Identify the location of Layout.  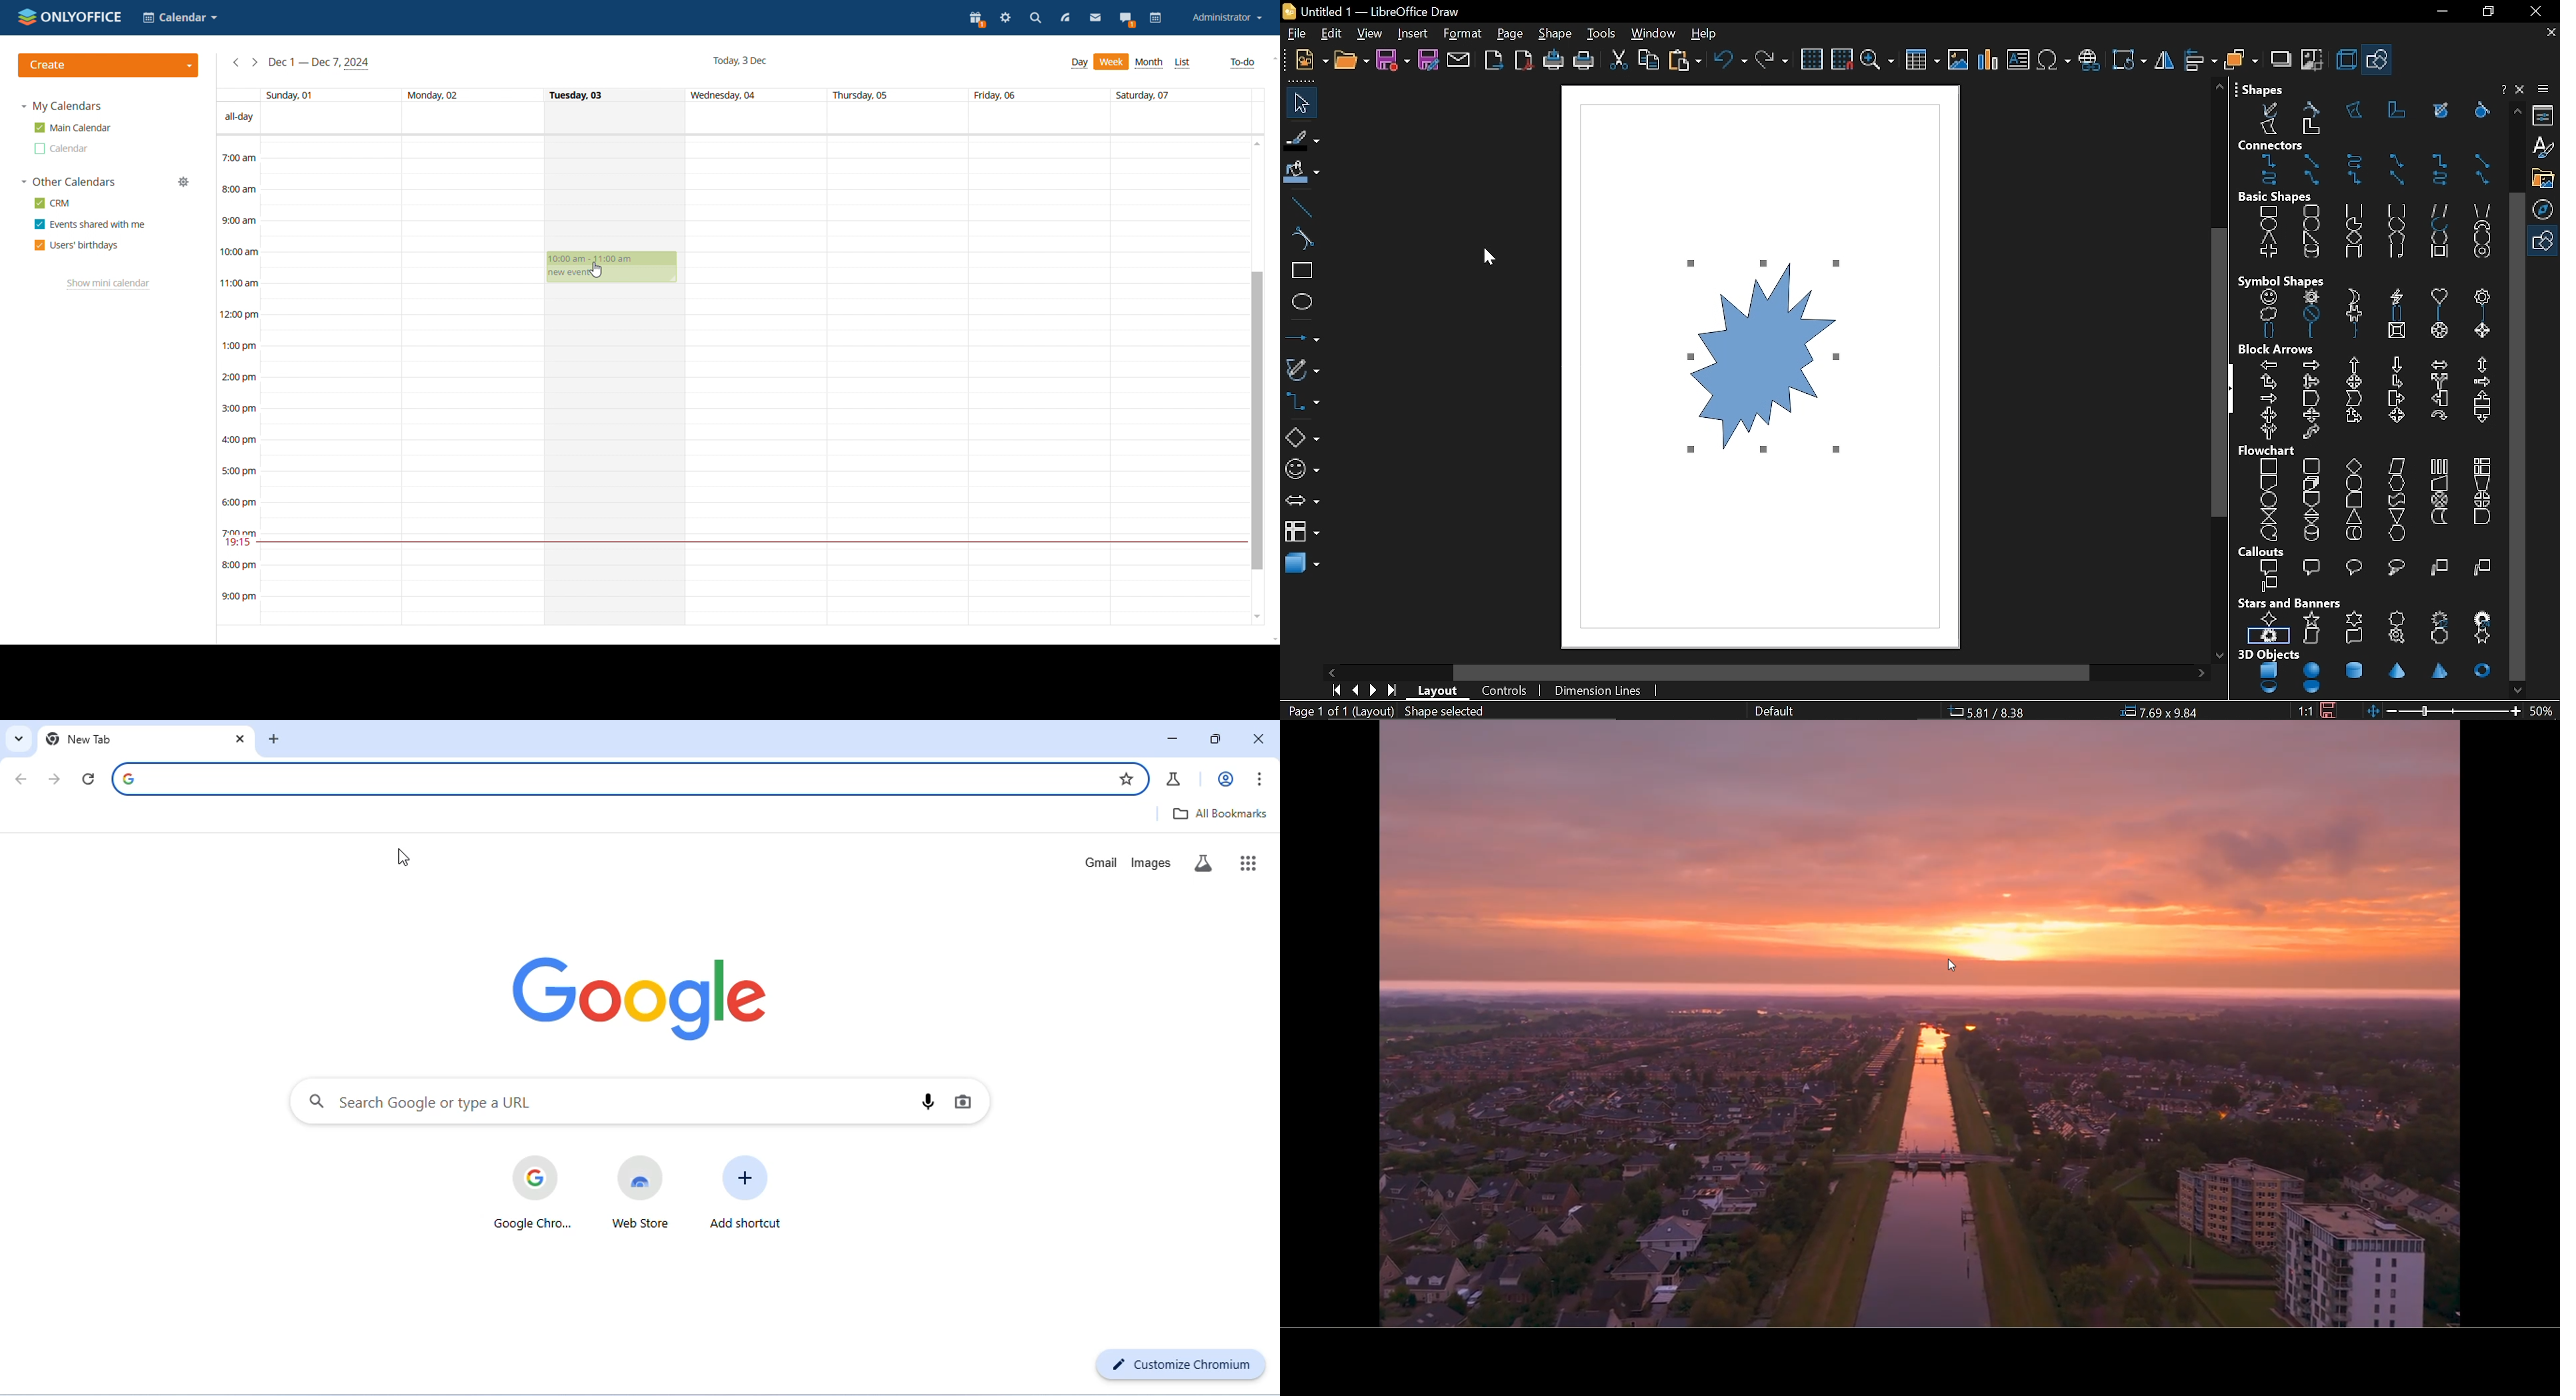
(1441, 691).